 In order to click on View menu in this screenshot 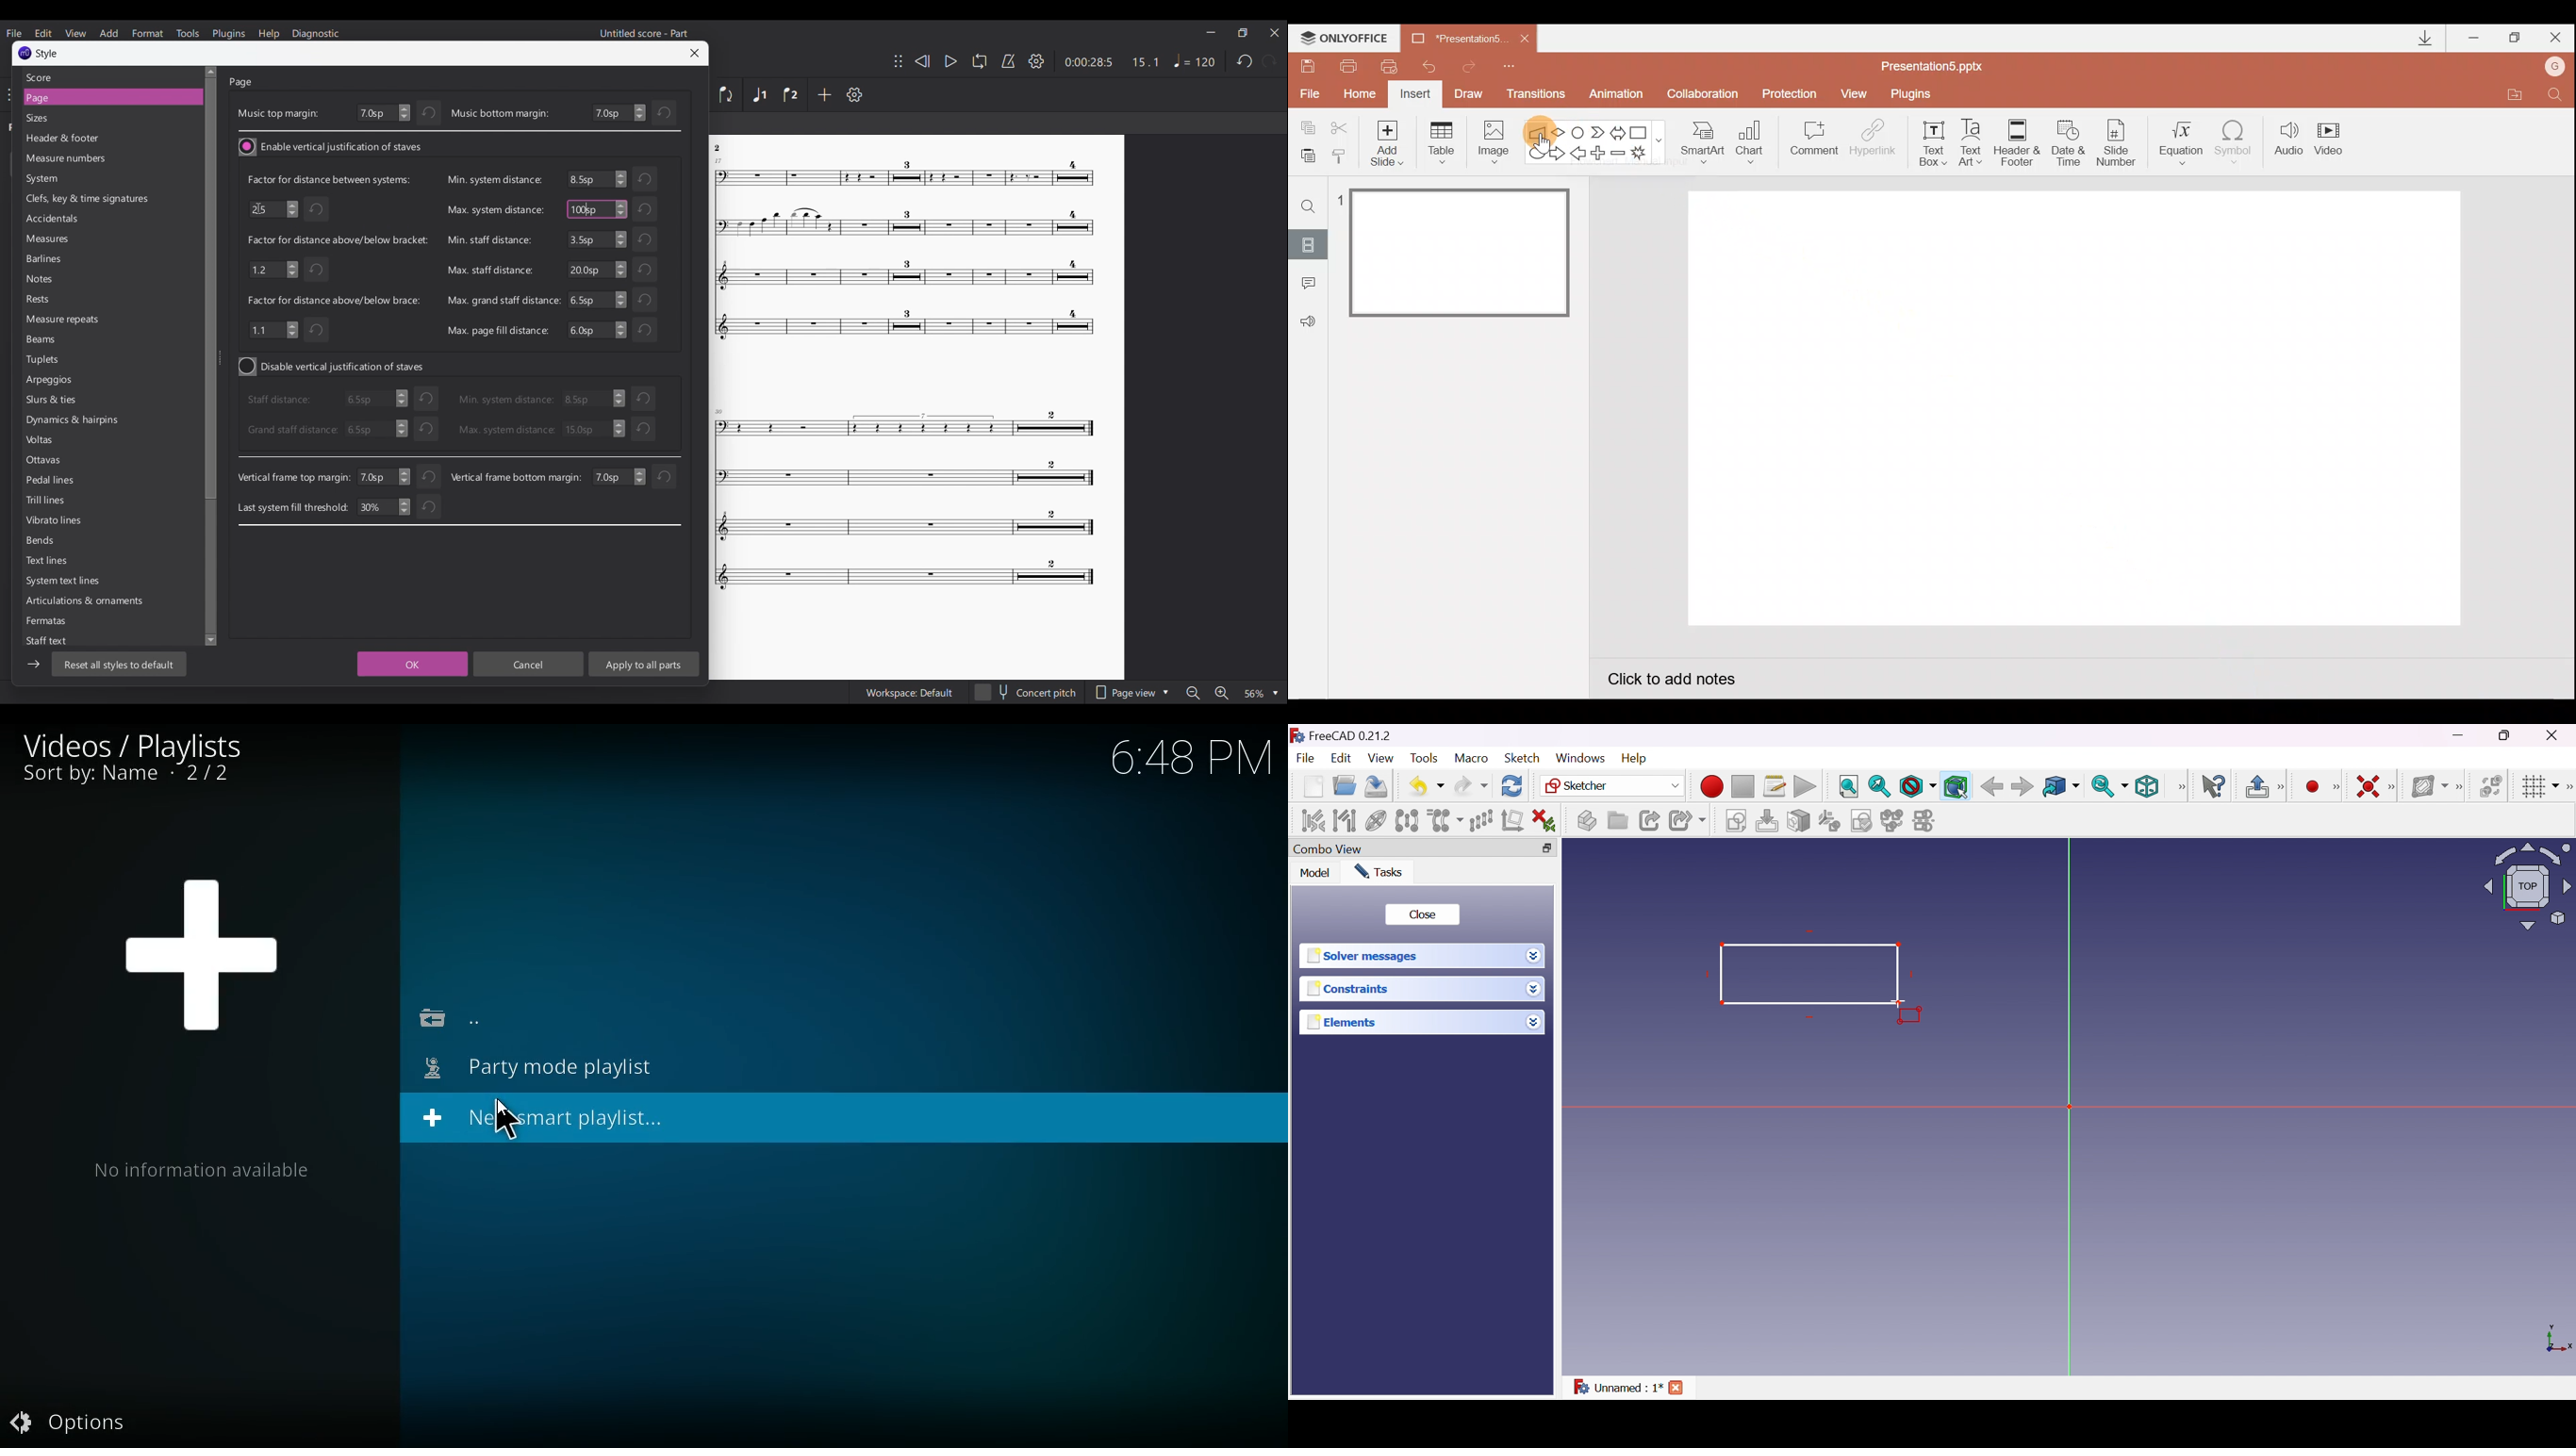, I will do `click(75, 33)`.